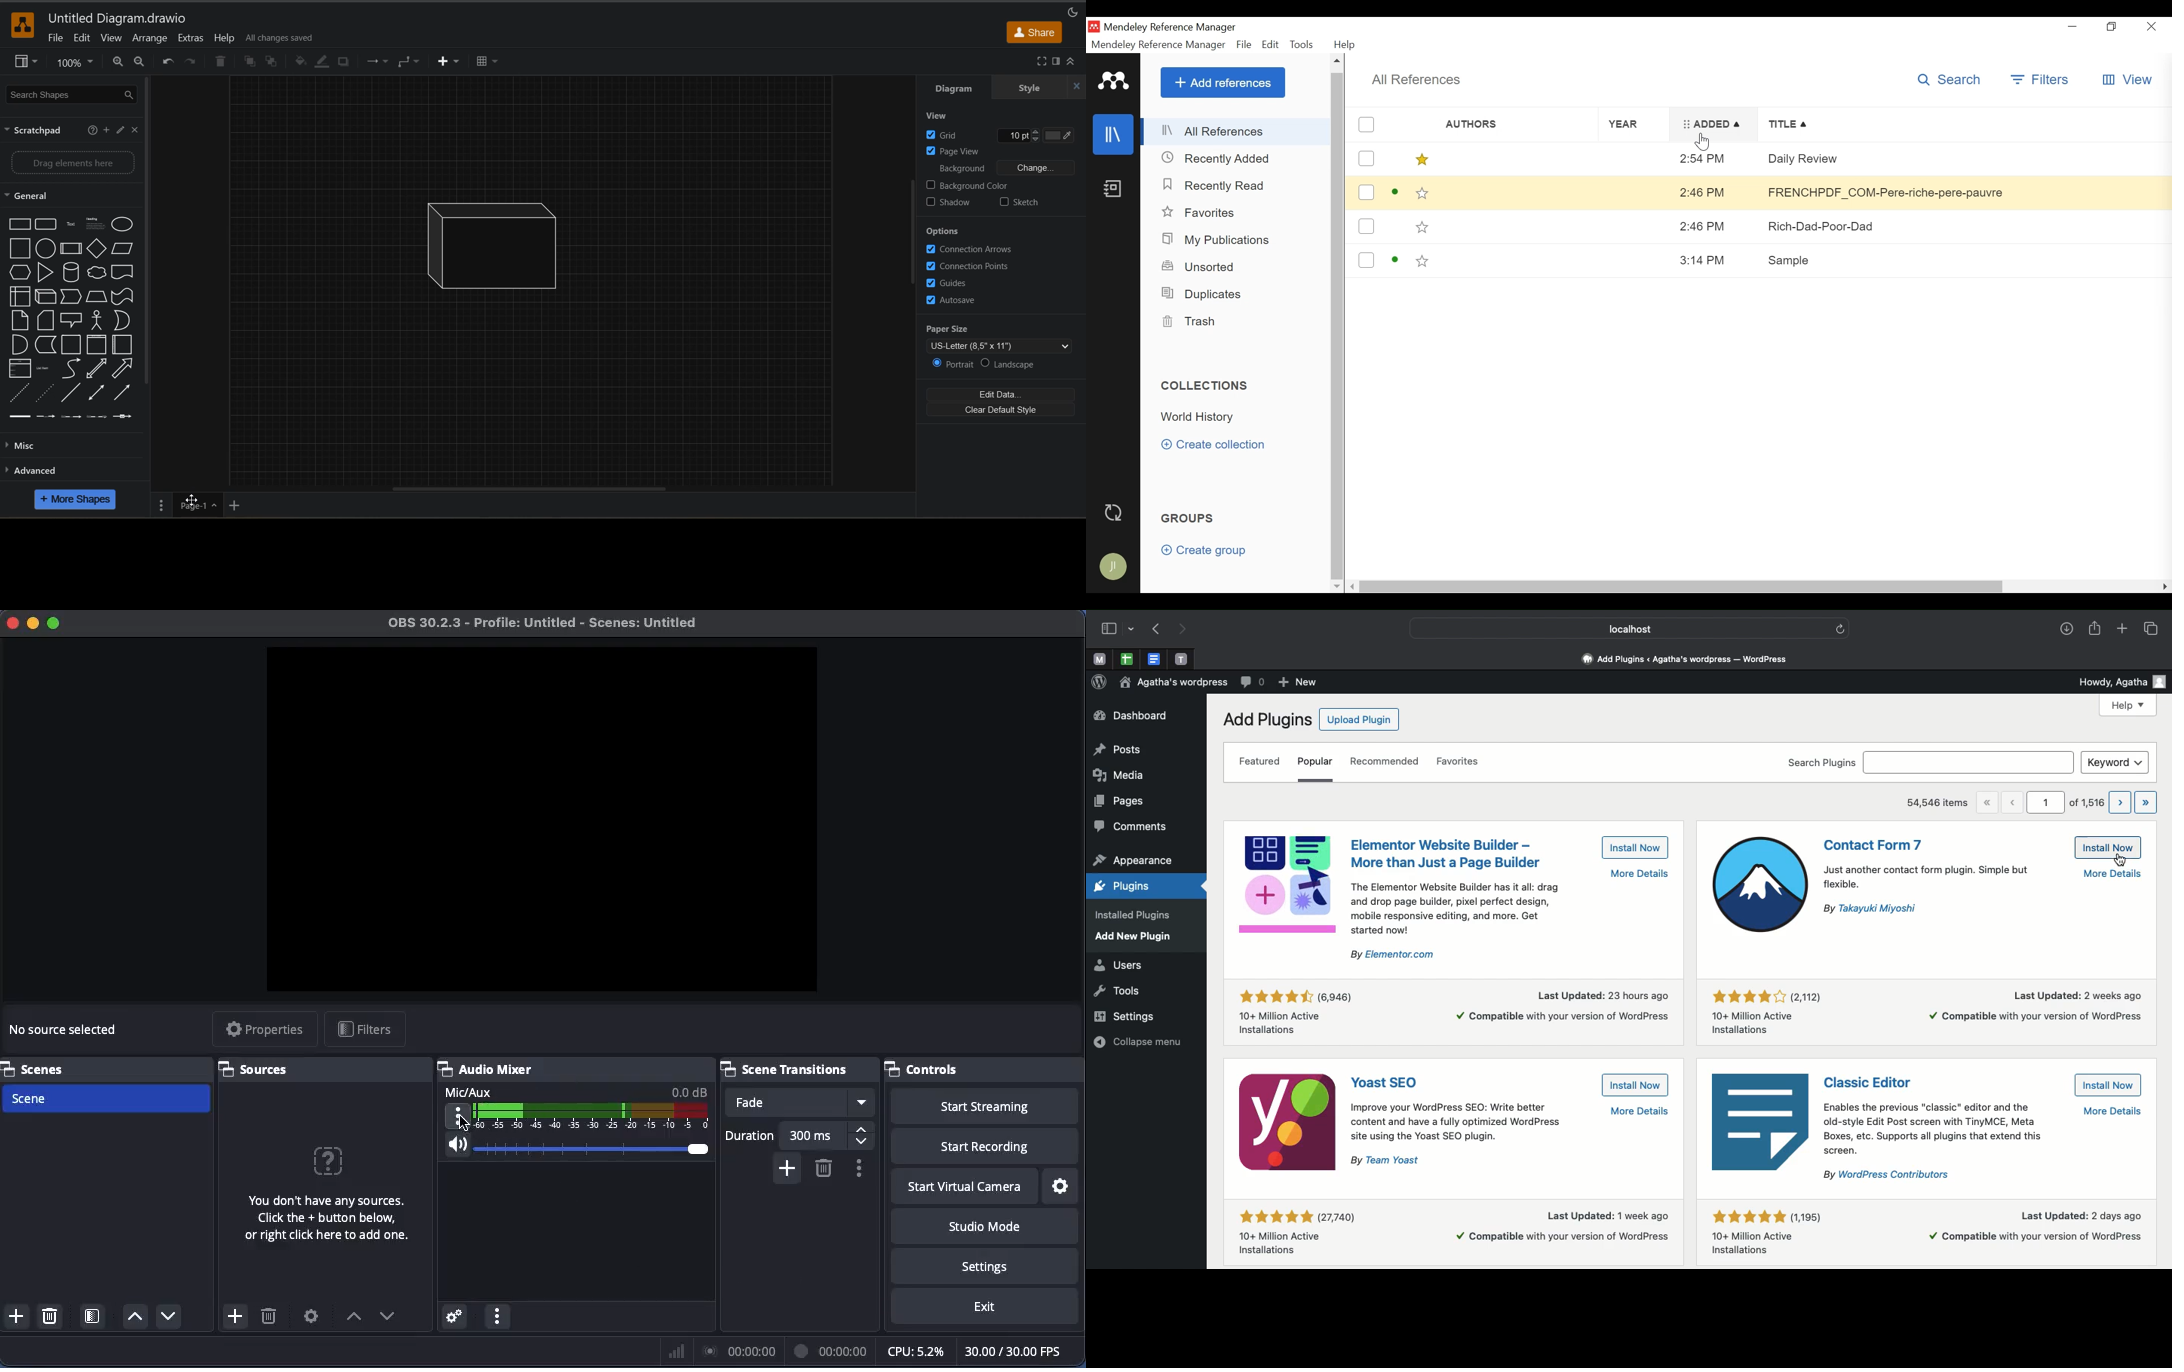  Describe the element at coordinates (281, 37) in the screenshot. I see `all changes saved` at that location.